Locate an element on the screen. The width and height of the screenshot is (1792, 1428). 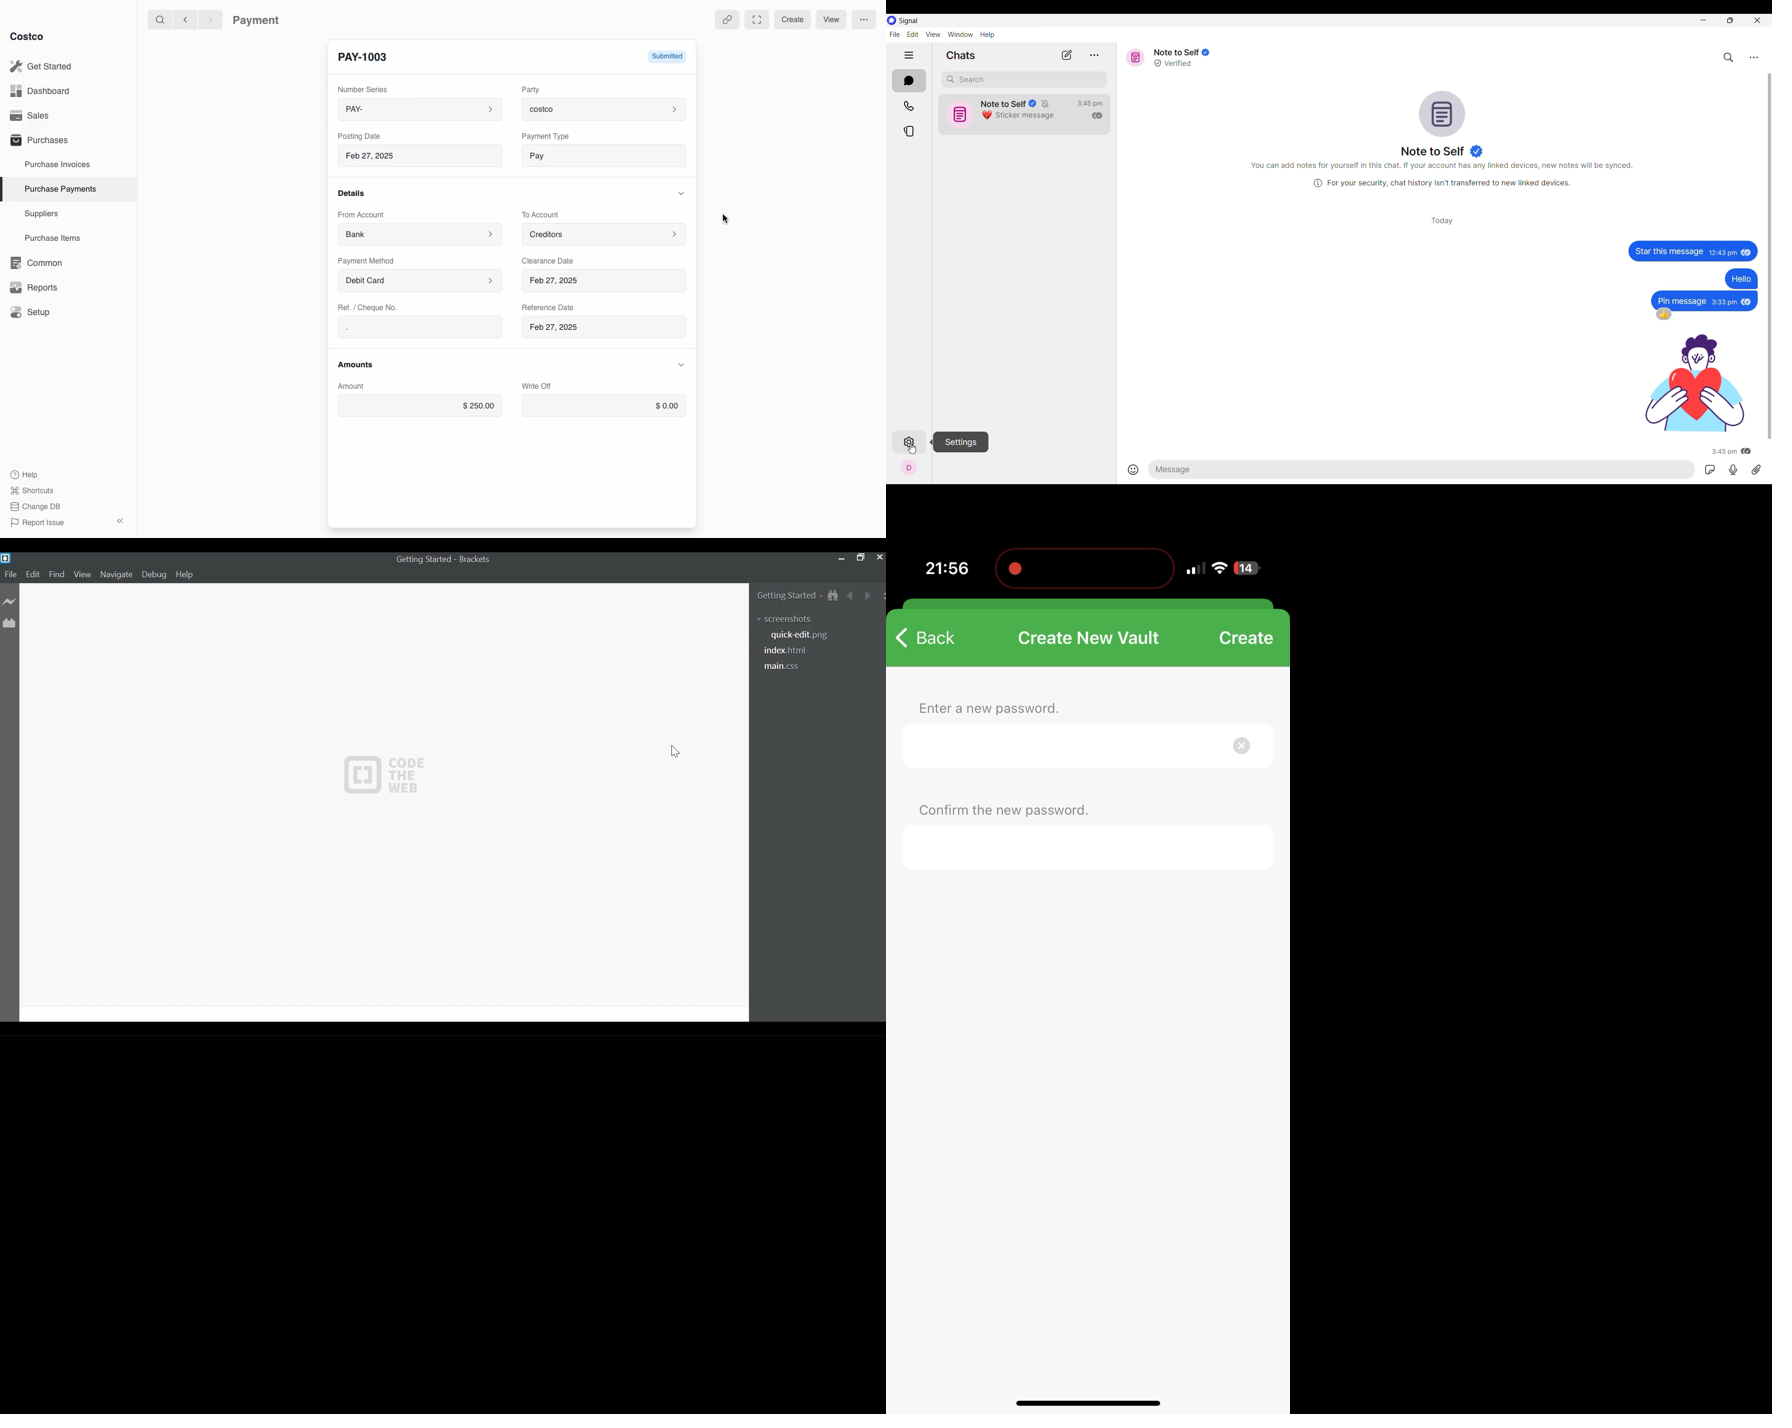
Navigate is located at coordinates (116, 575).